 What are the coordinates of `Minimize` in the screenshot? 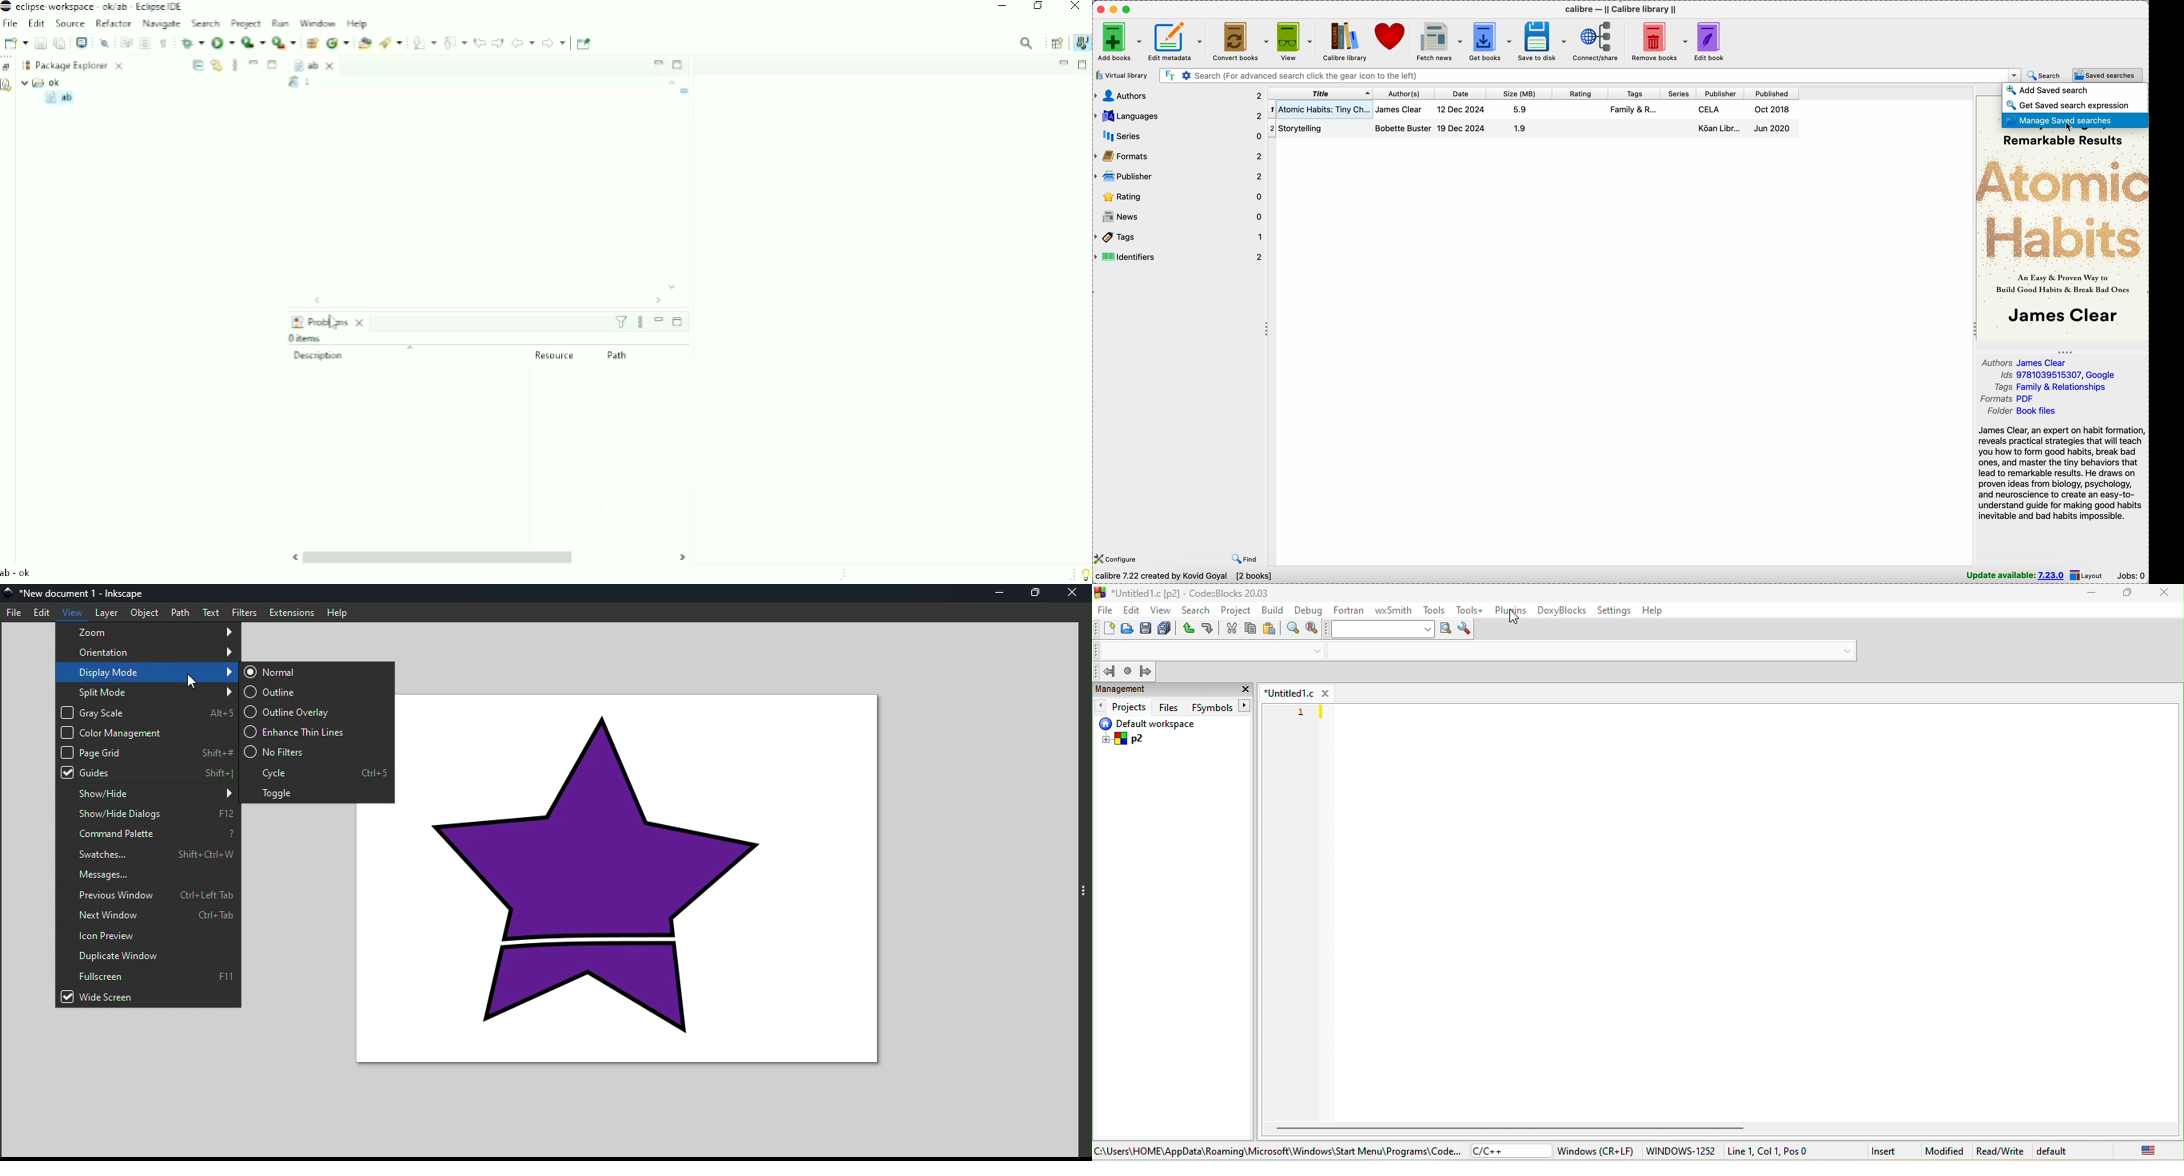 It's located at (254, 63).